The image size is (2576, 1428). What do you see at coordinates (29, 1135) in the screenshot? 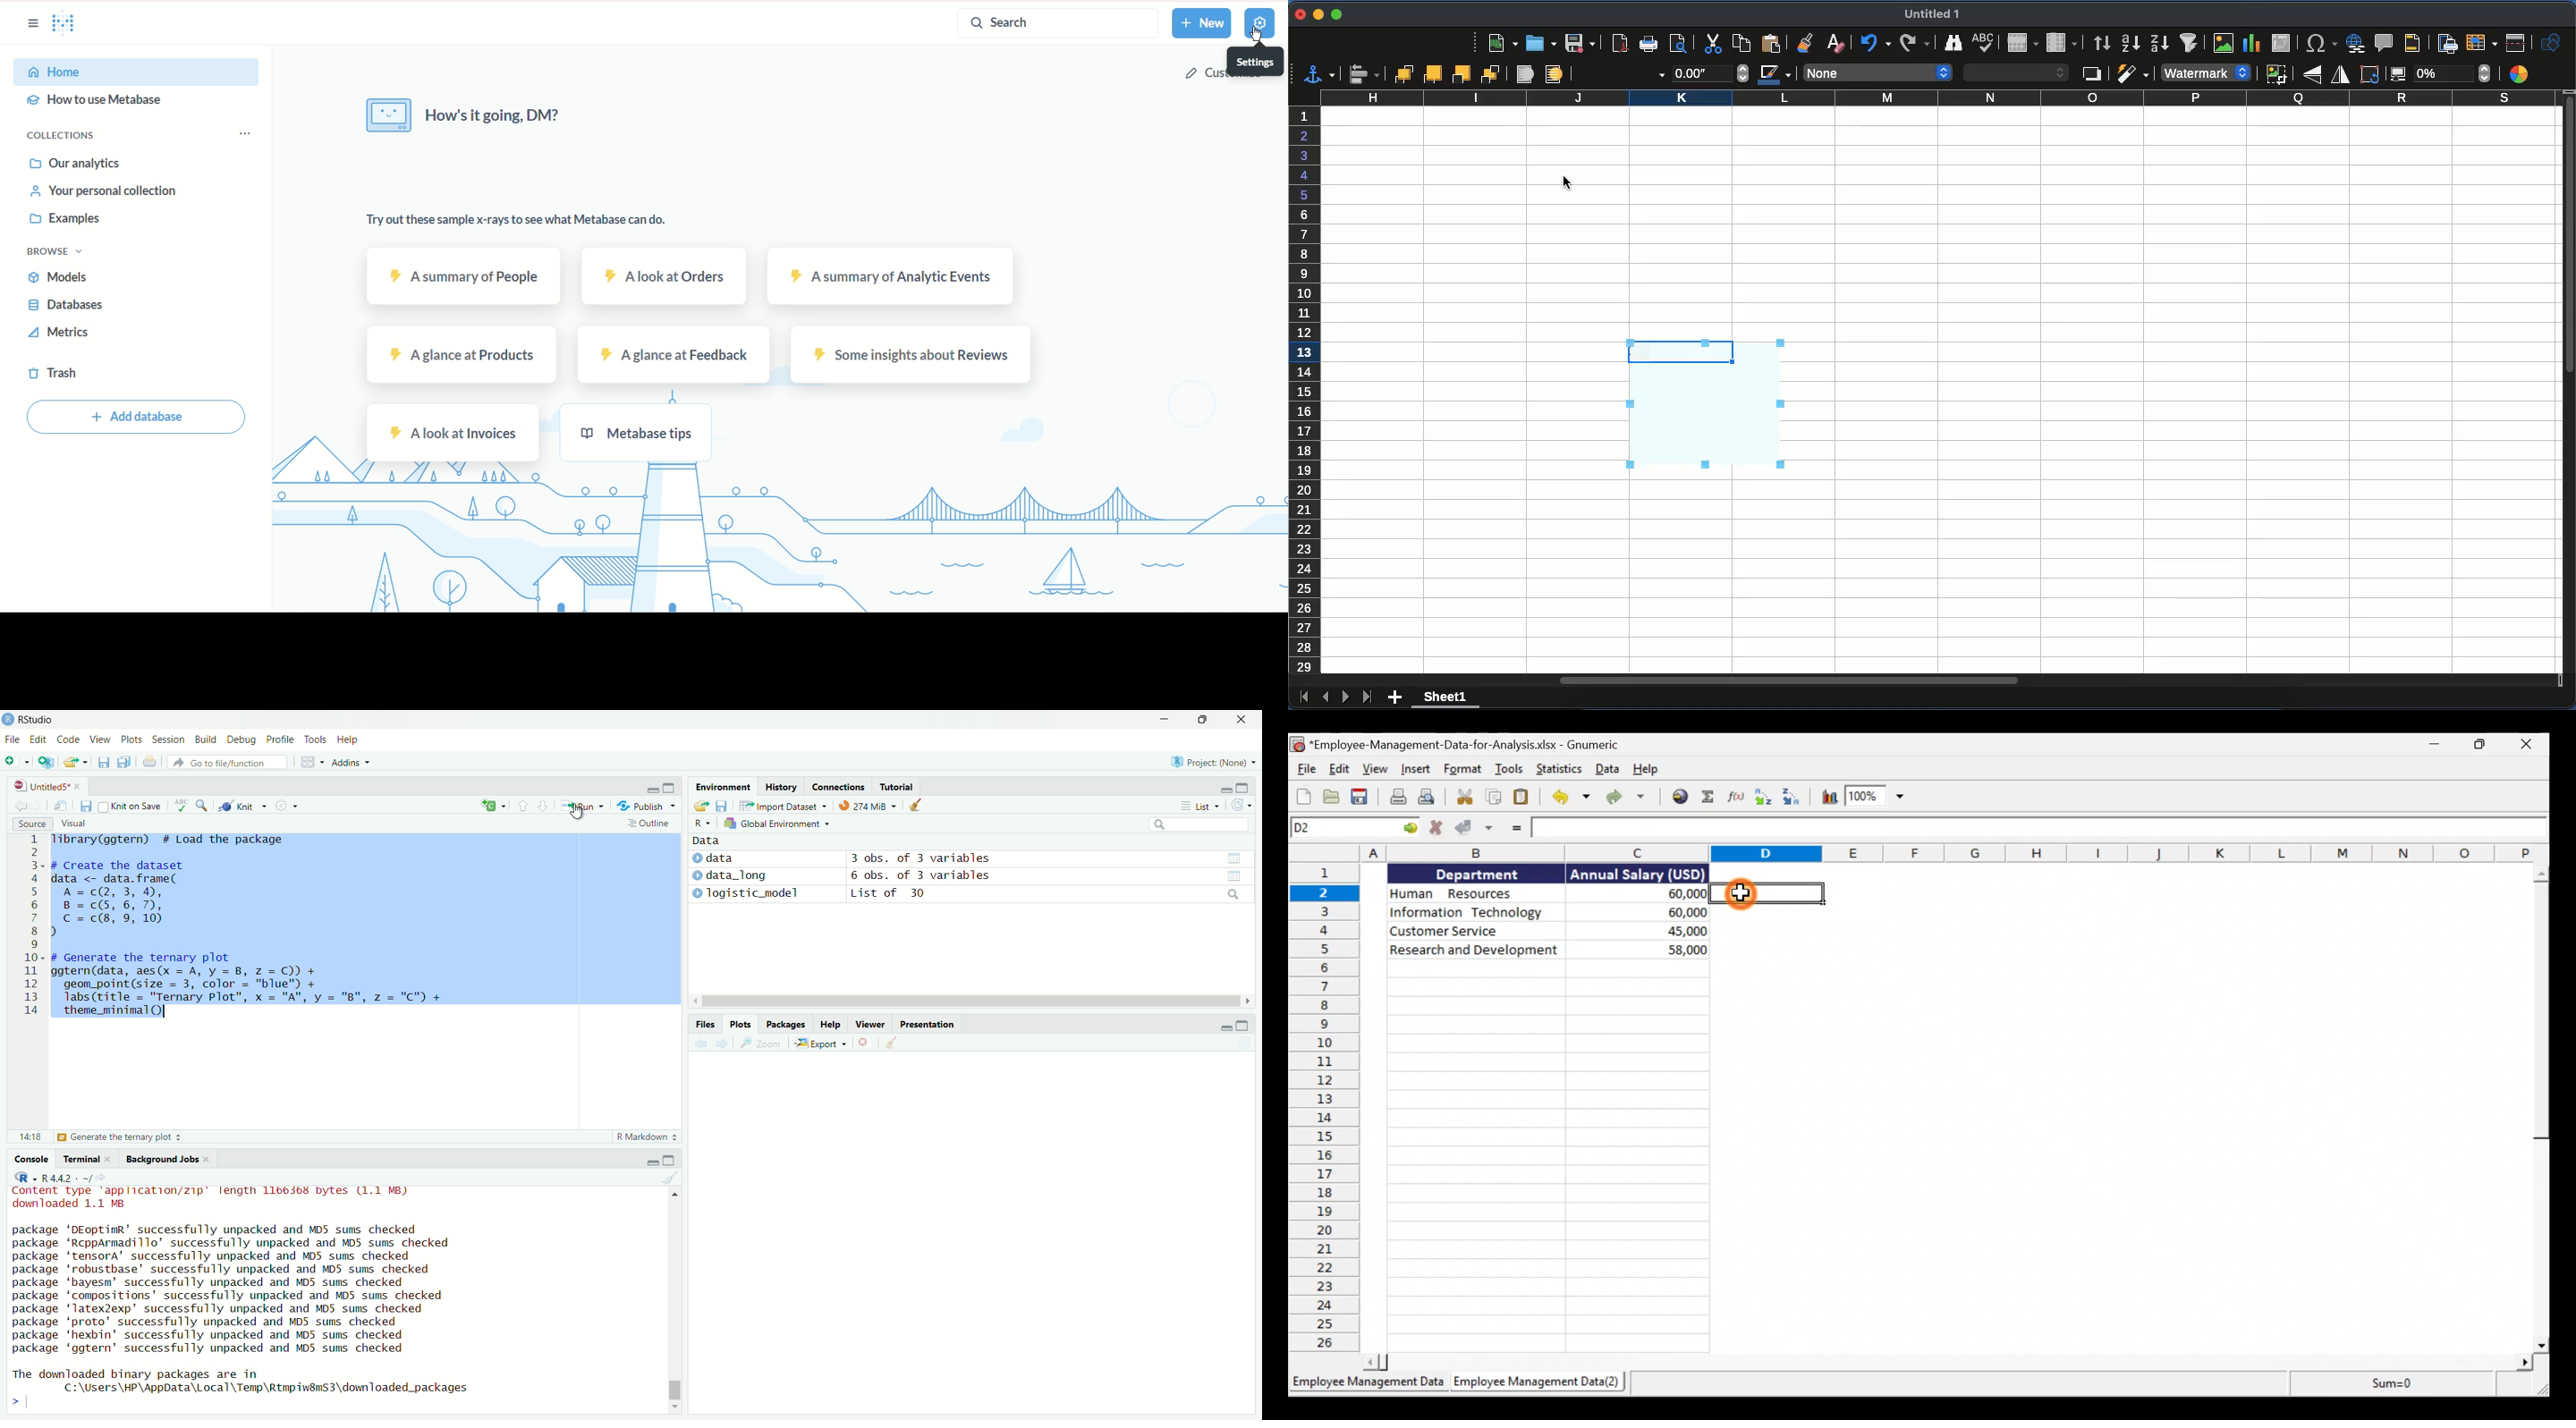
I see `14:18` at bounding box center [29, 1135].